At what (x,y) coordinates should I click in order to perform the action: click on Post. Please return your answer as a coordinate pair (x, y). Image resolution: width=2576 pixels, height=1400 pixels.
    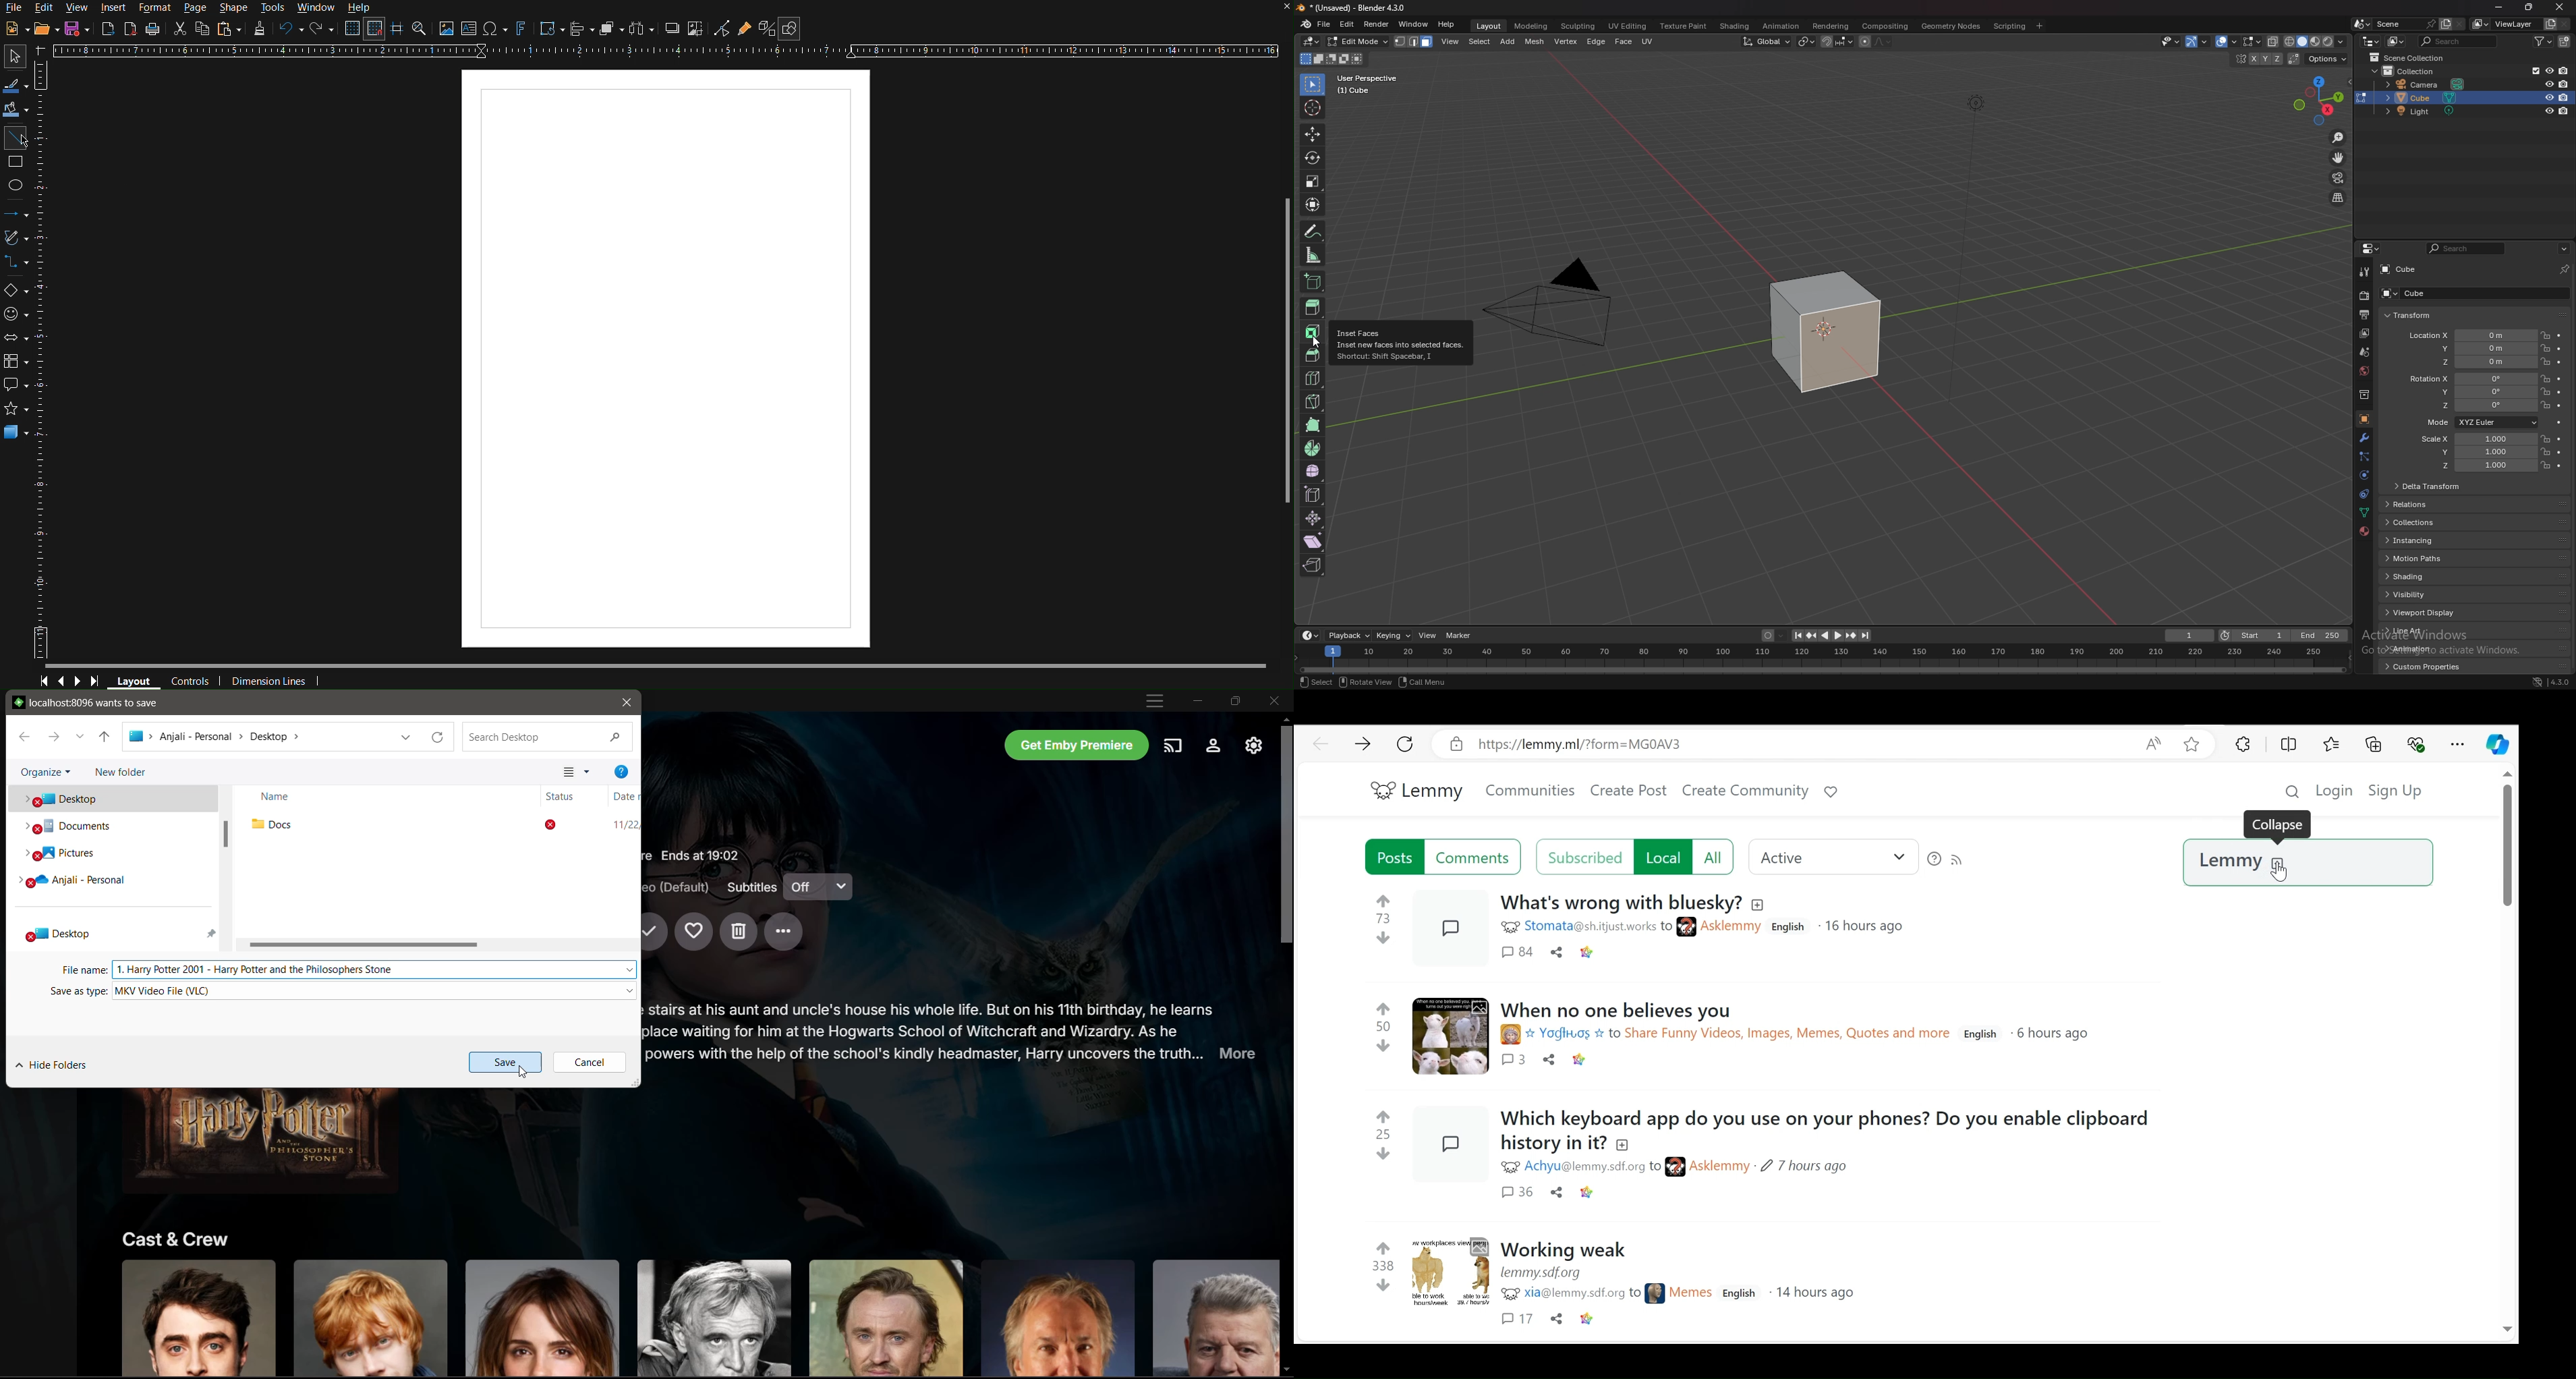
    Looking at the image, I should click on (1448, 924).